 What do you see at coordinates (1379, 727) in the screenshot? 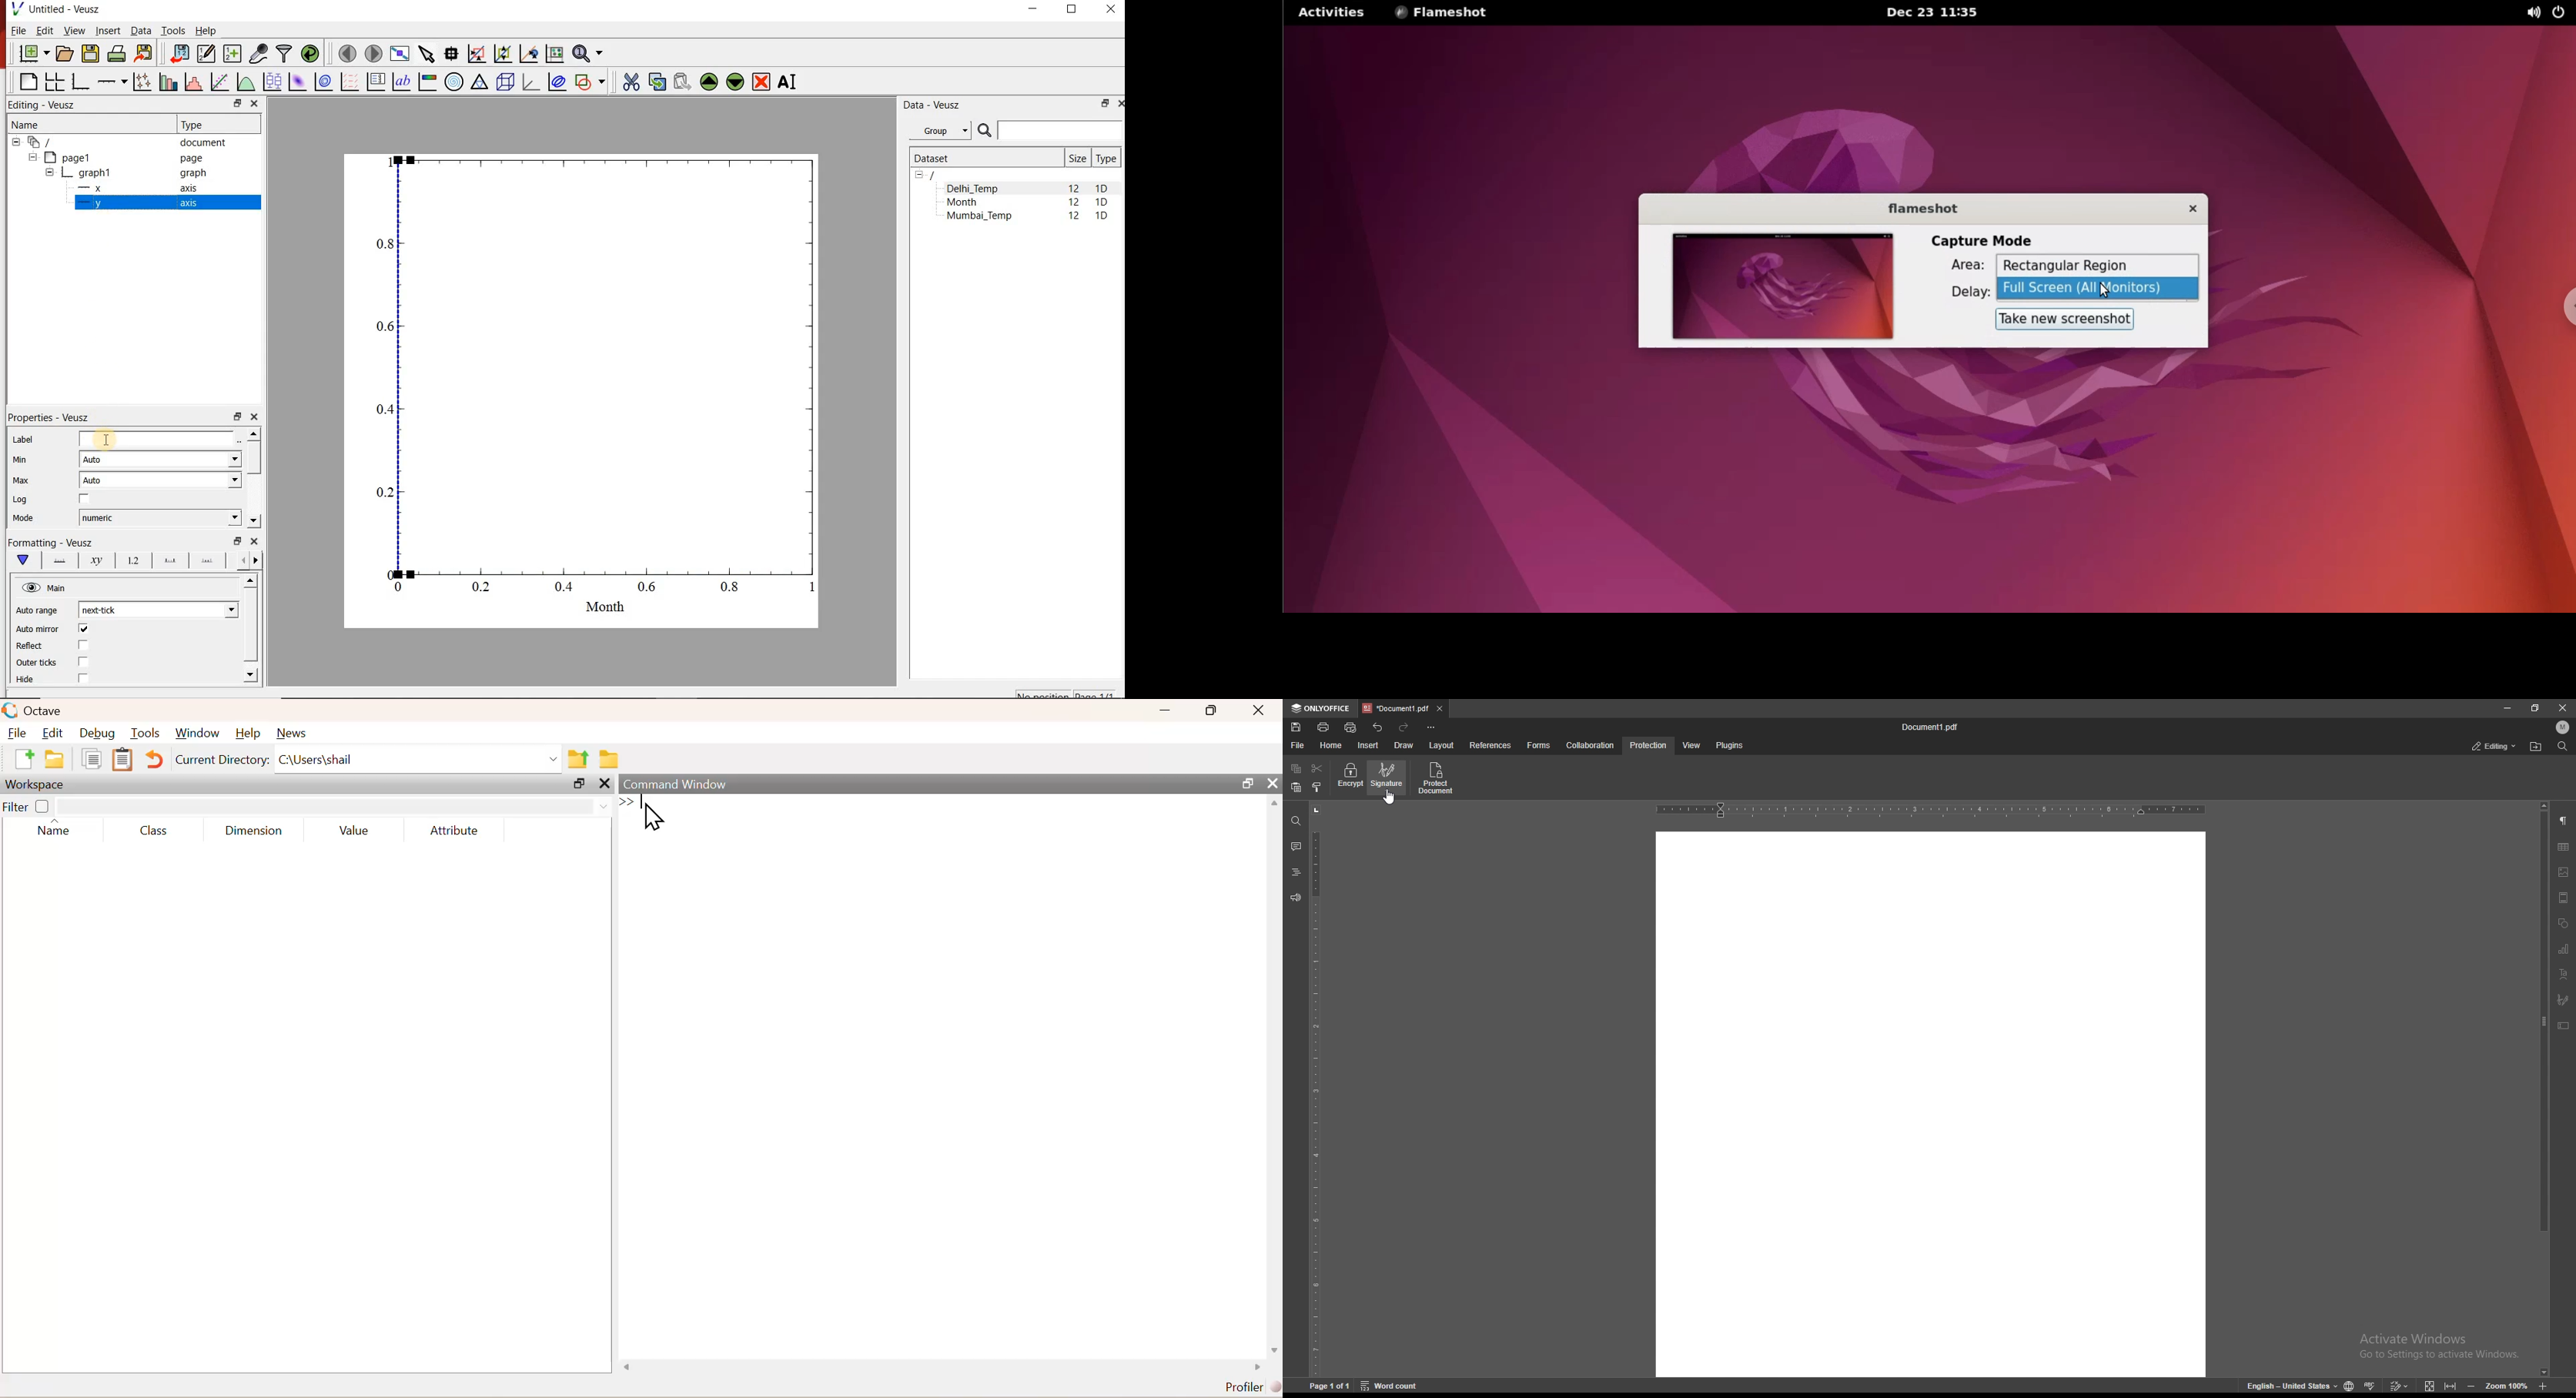
I see `undo` at bounding box center [1379, 727].